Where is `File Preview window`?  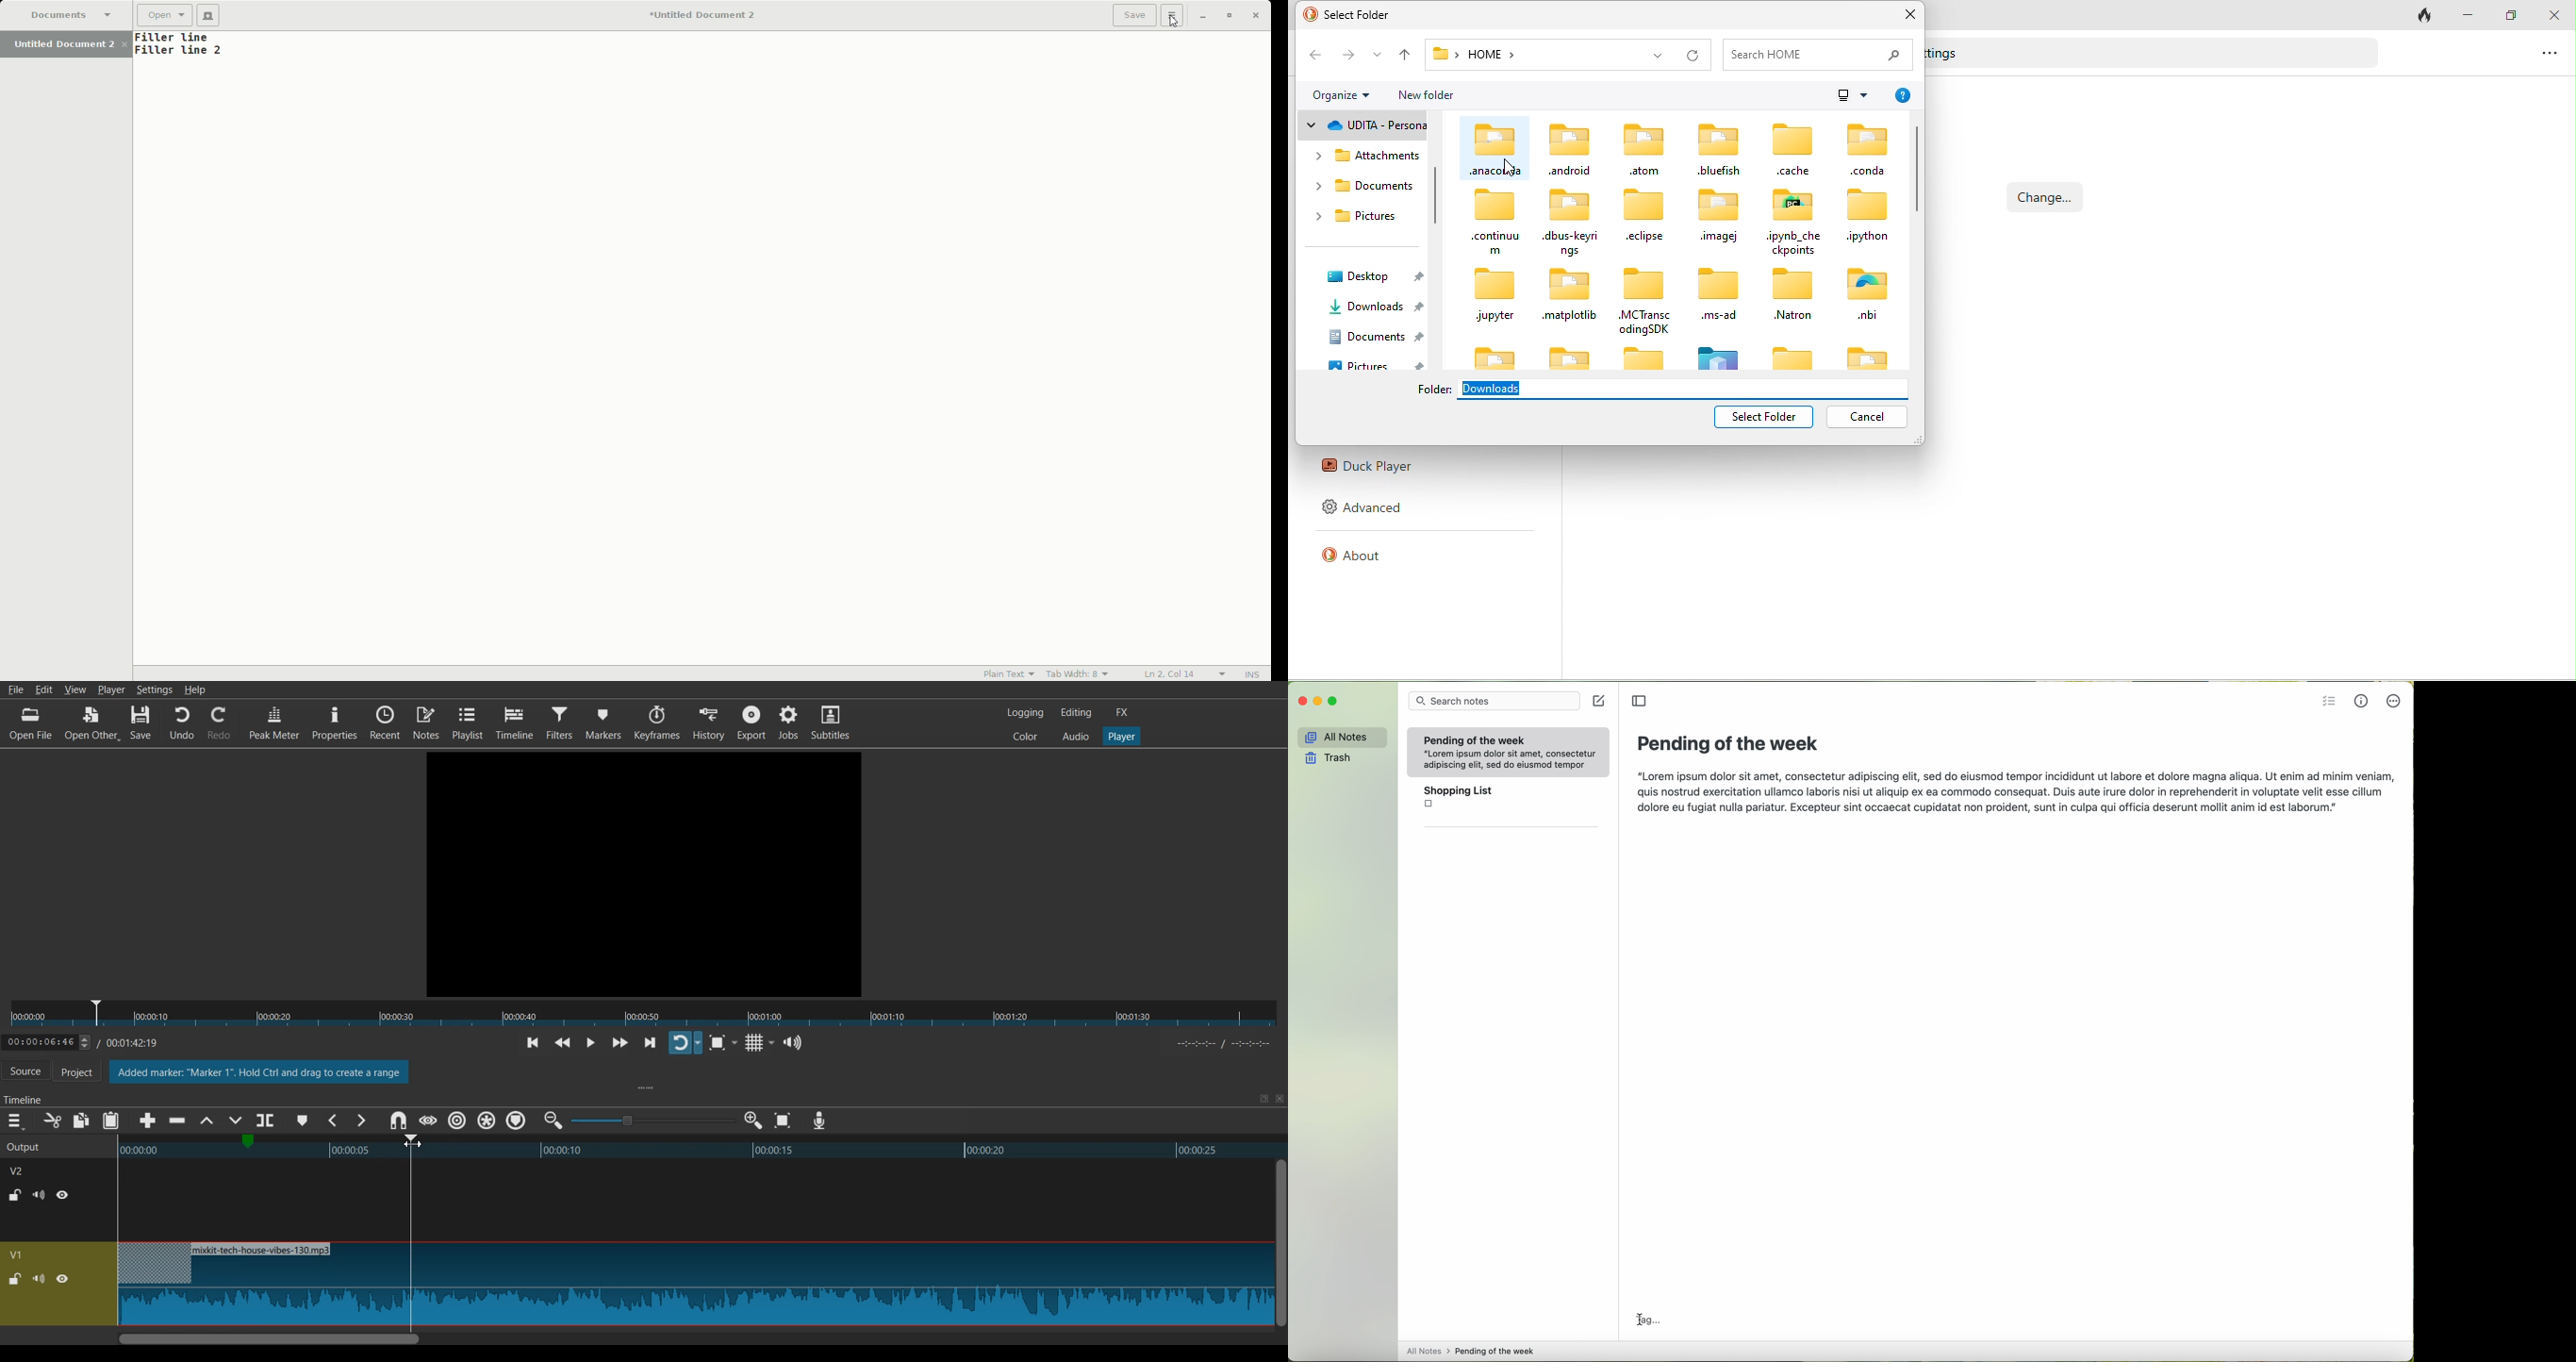
File Preview window is located at coordinates (647, 872).